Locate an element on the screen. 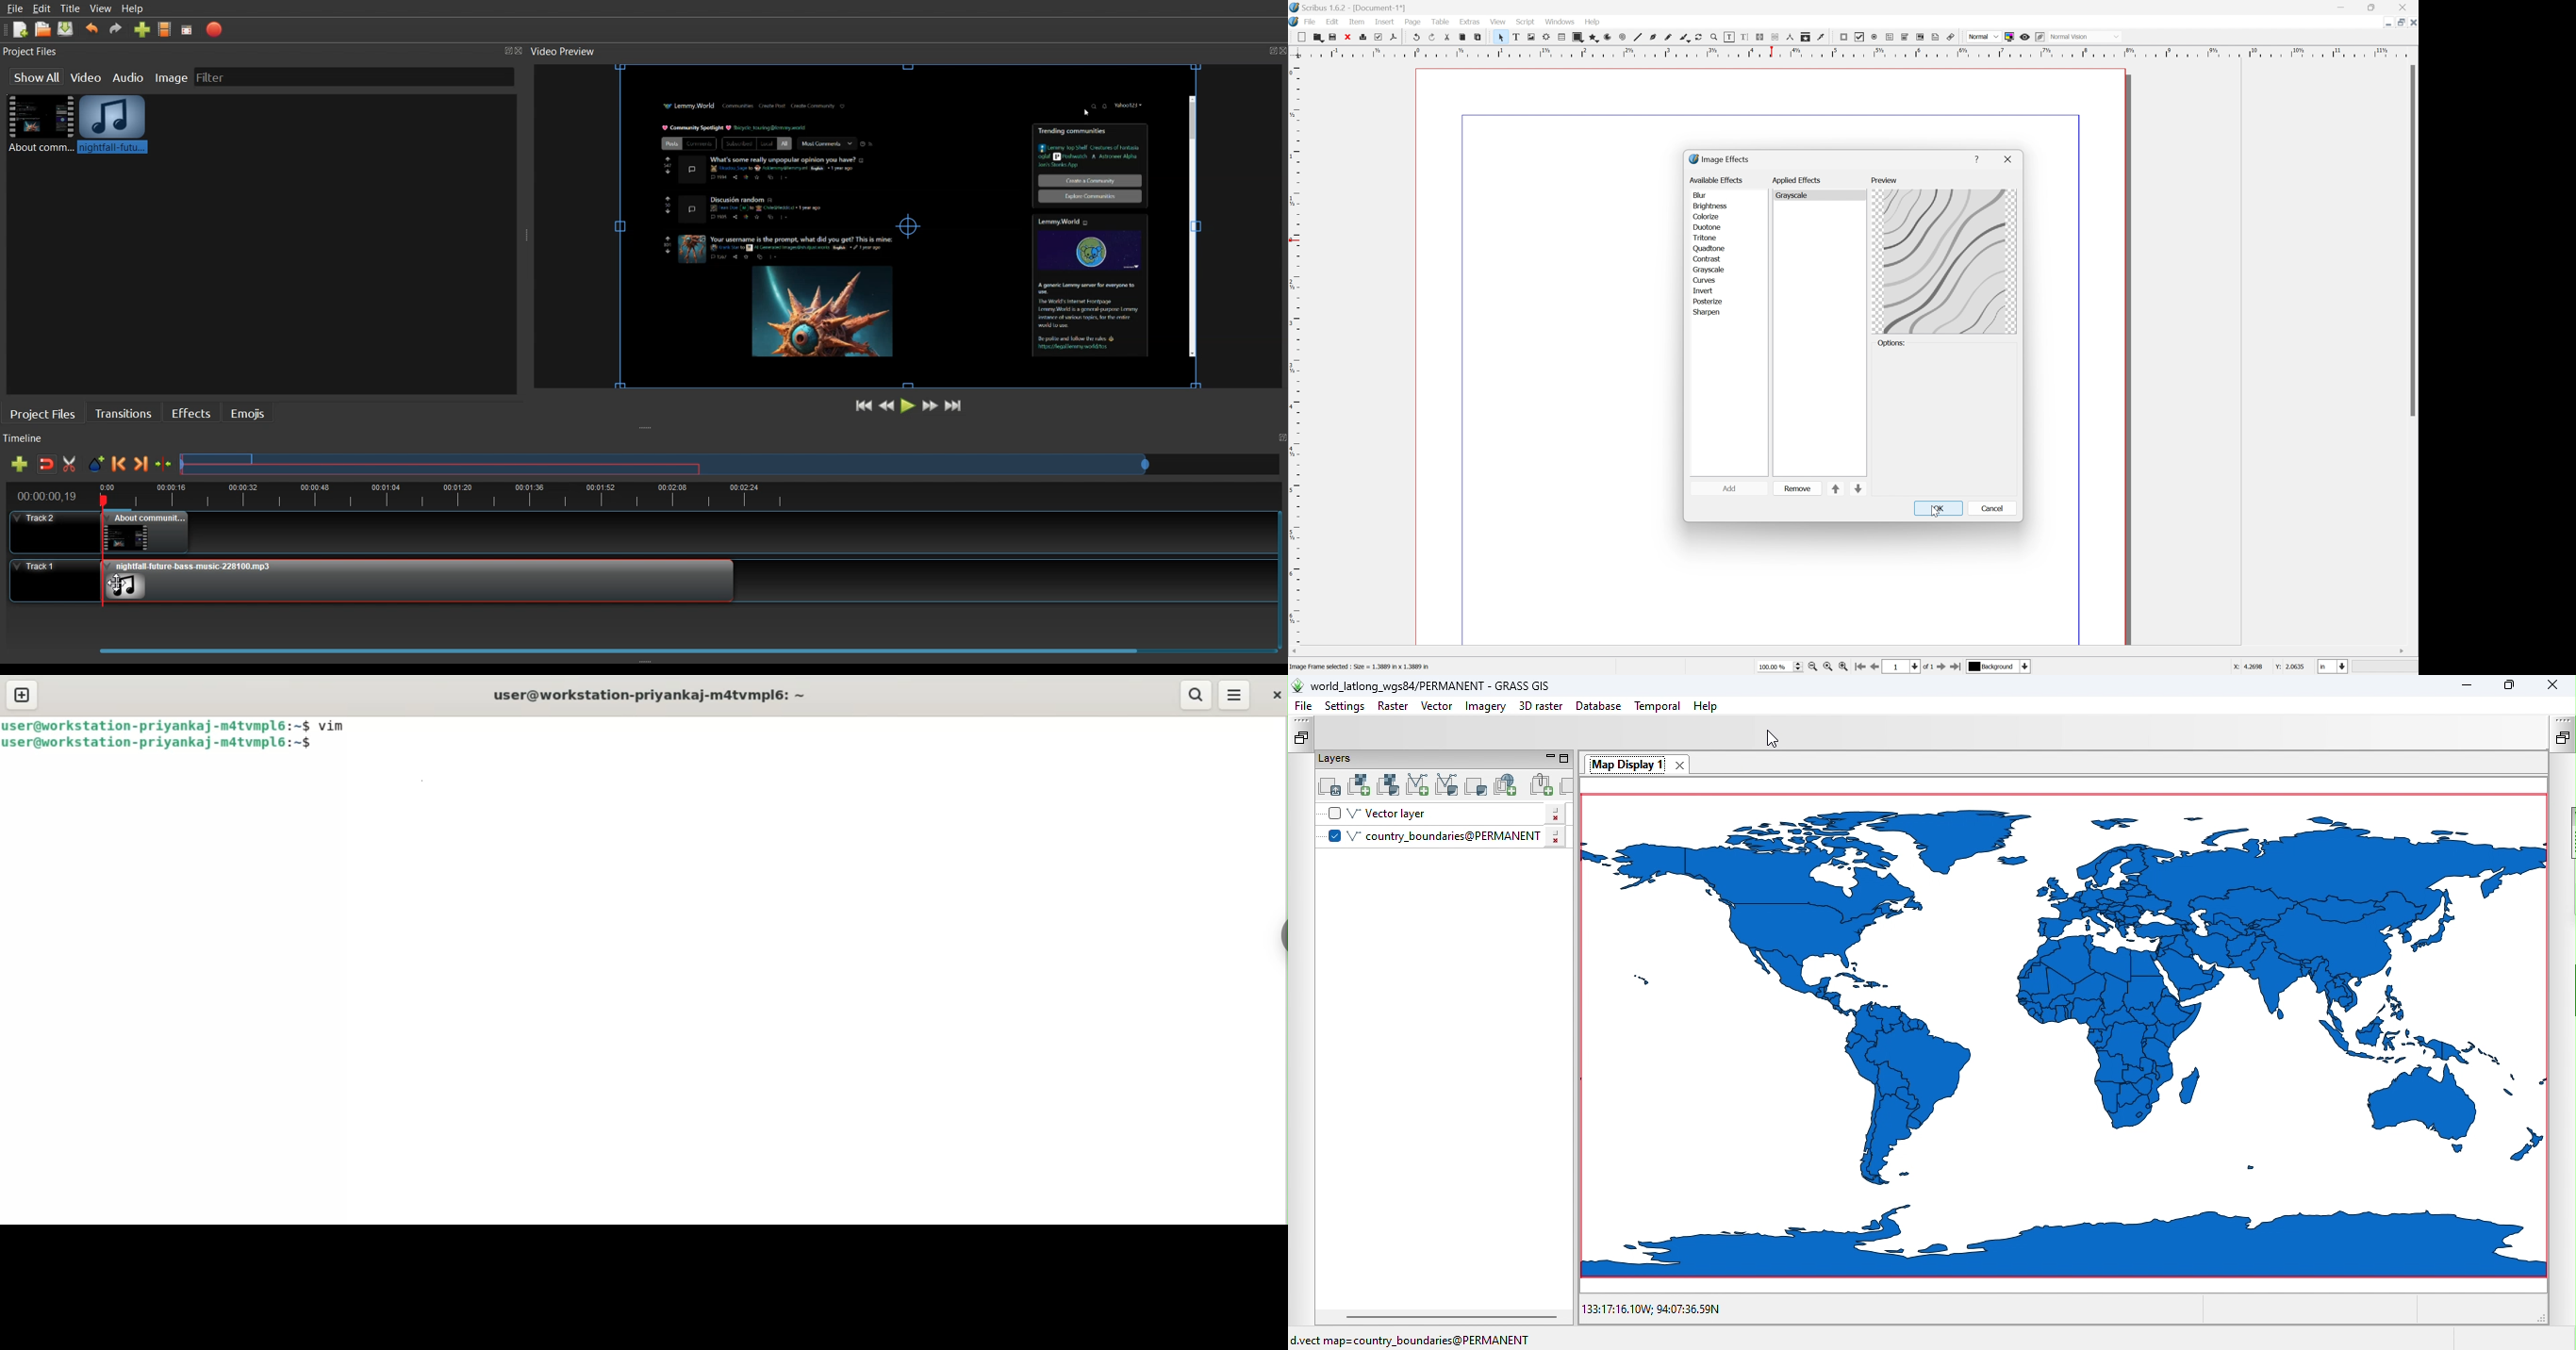  Image frame is located at coordinates (1535, 36).